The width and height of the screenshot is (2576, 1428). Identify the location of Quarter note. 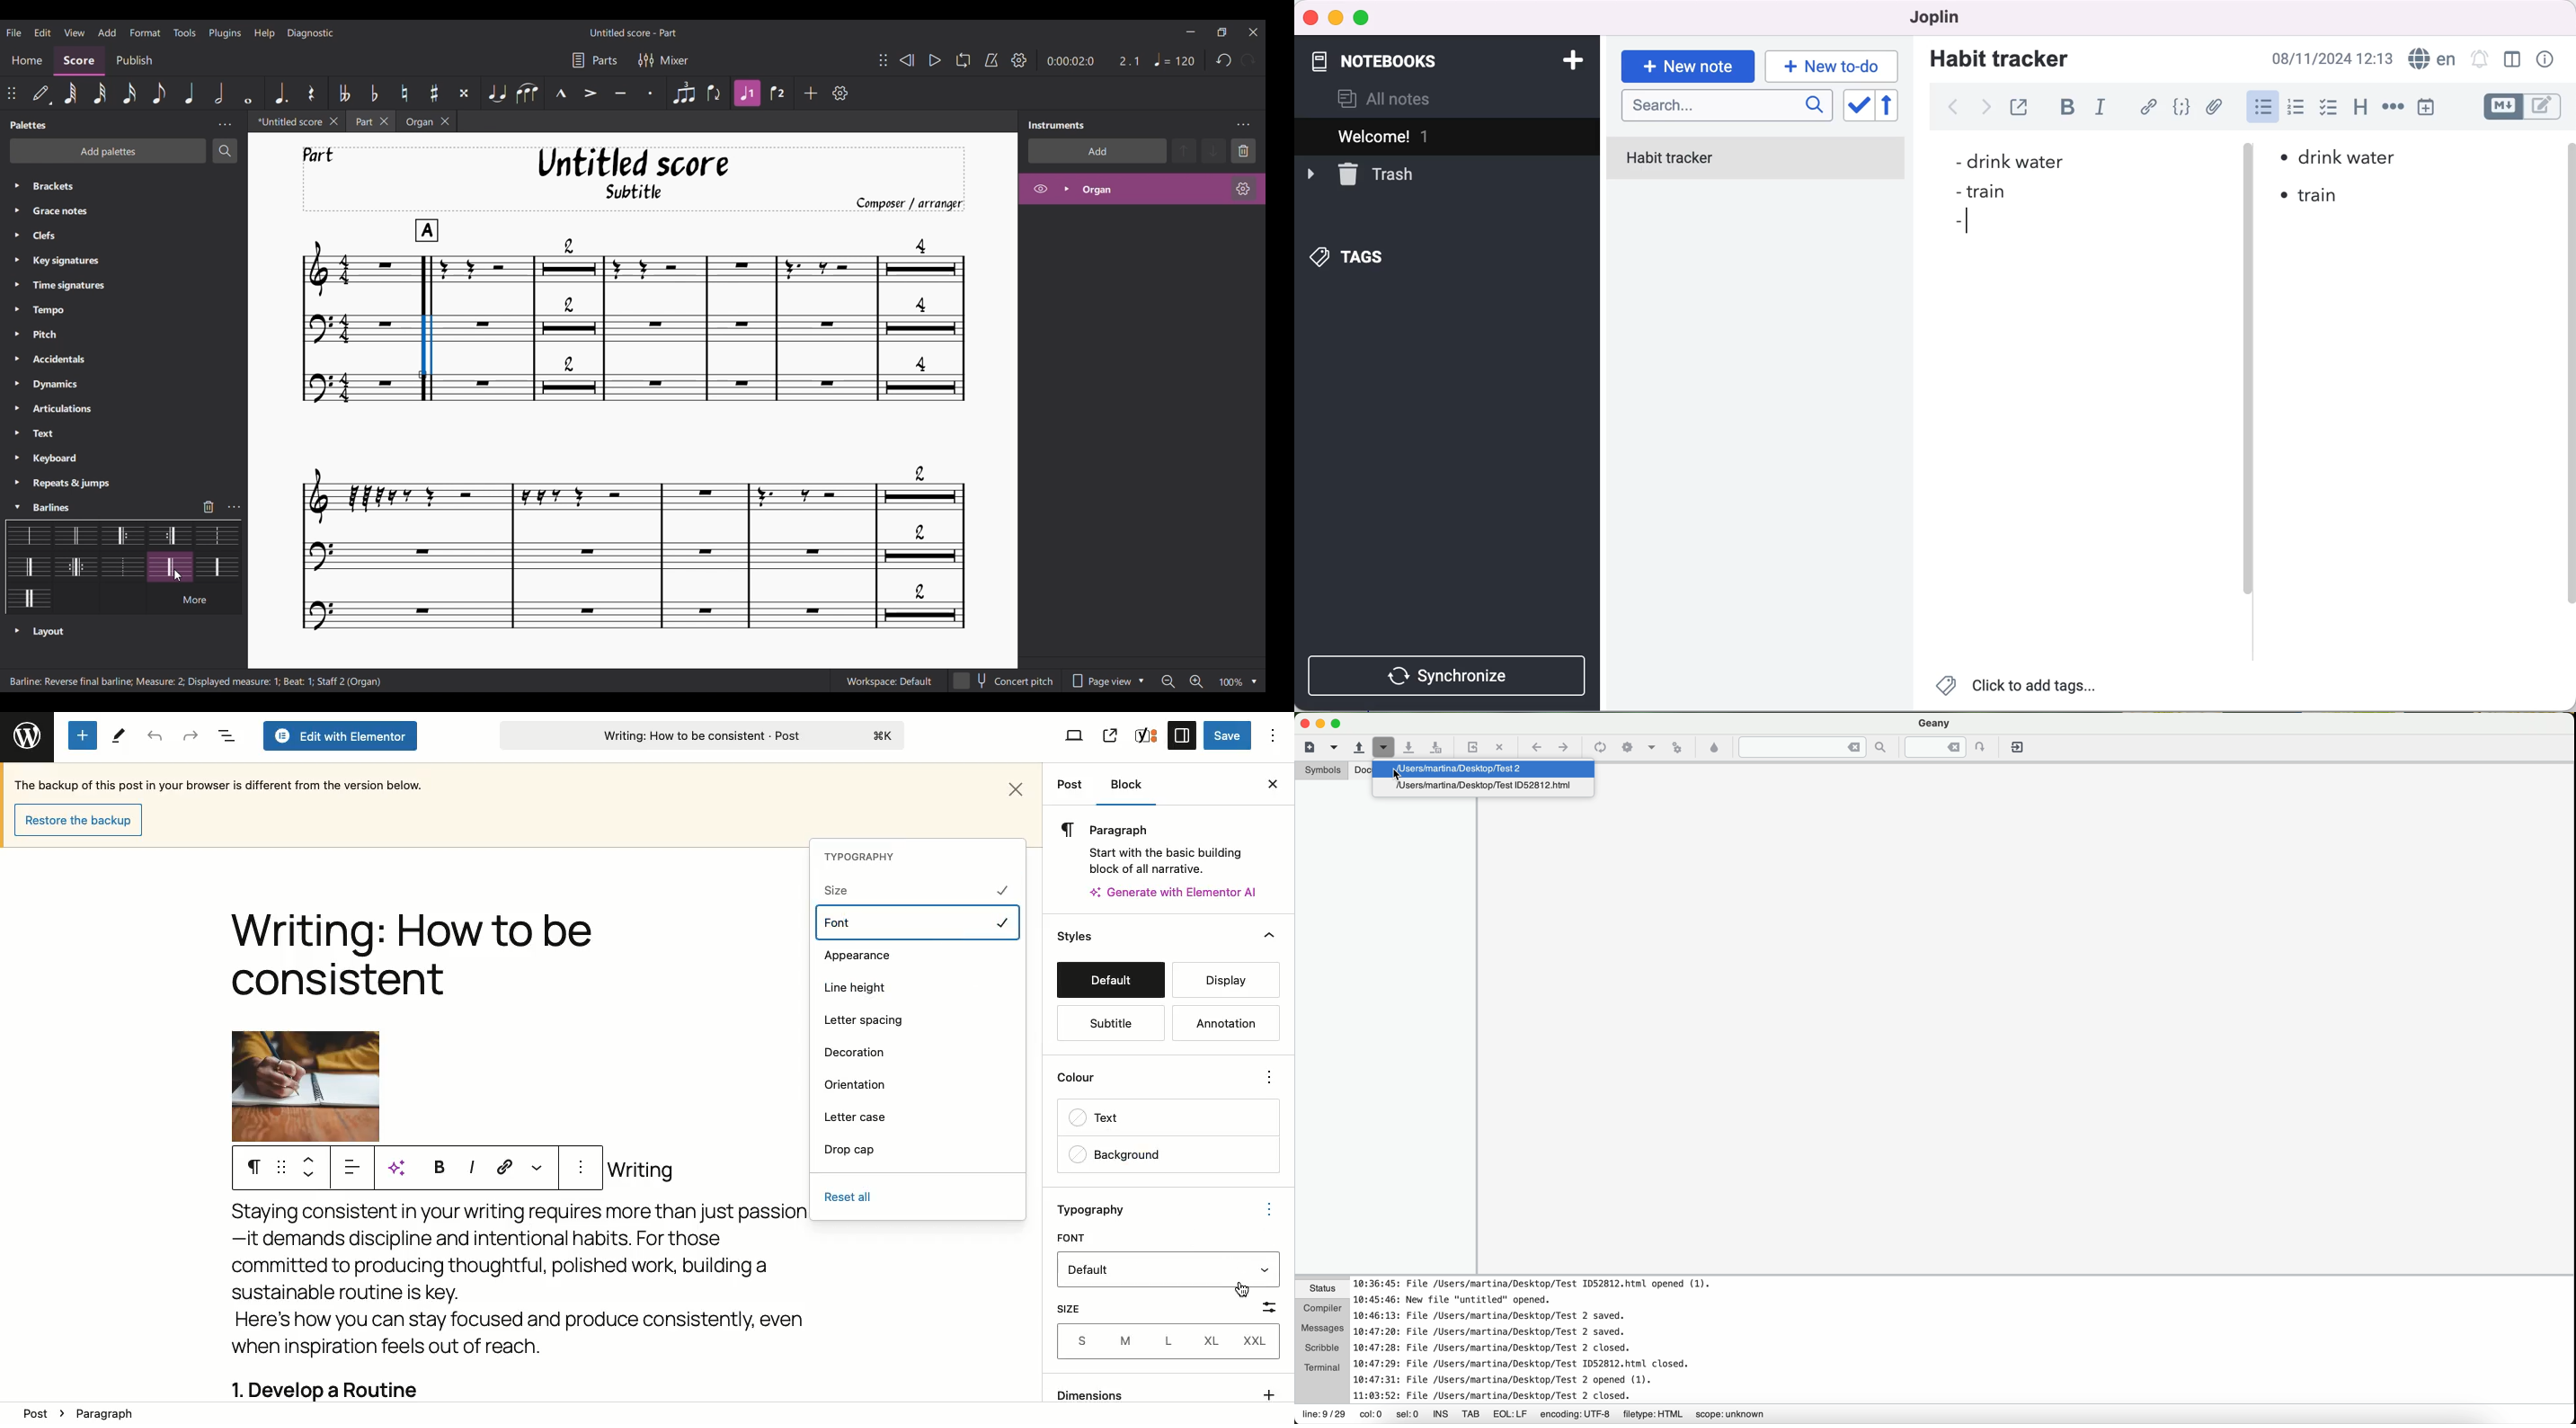
(1175, 59).